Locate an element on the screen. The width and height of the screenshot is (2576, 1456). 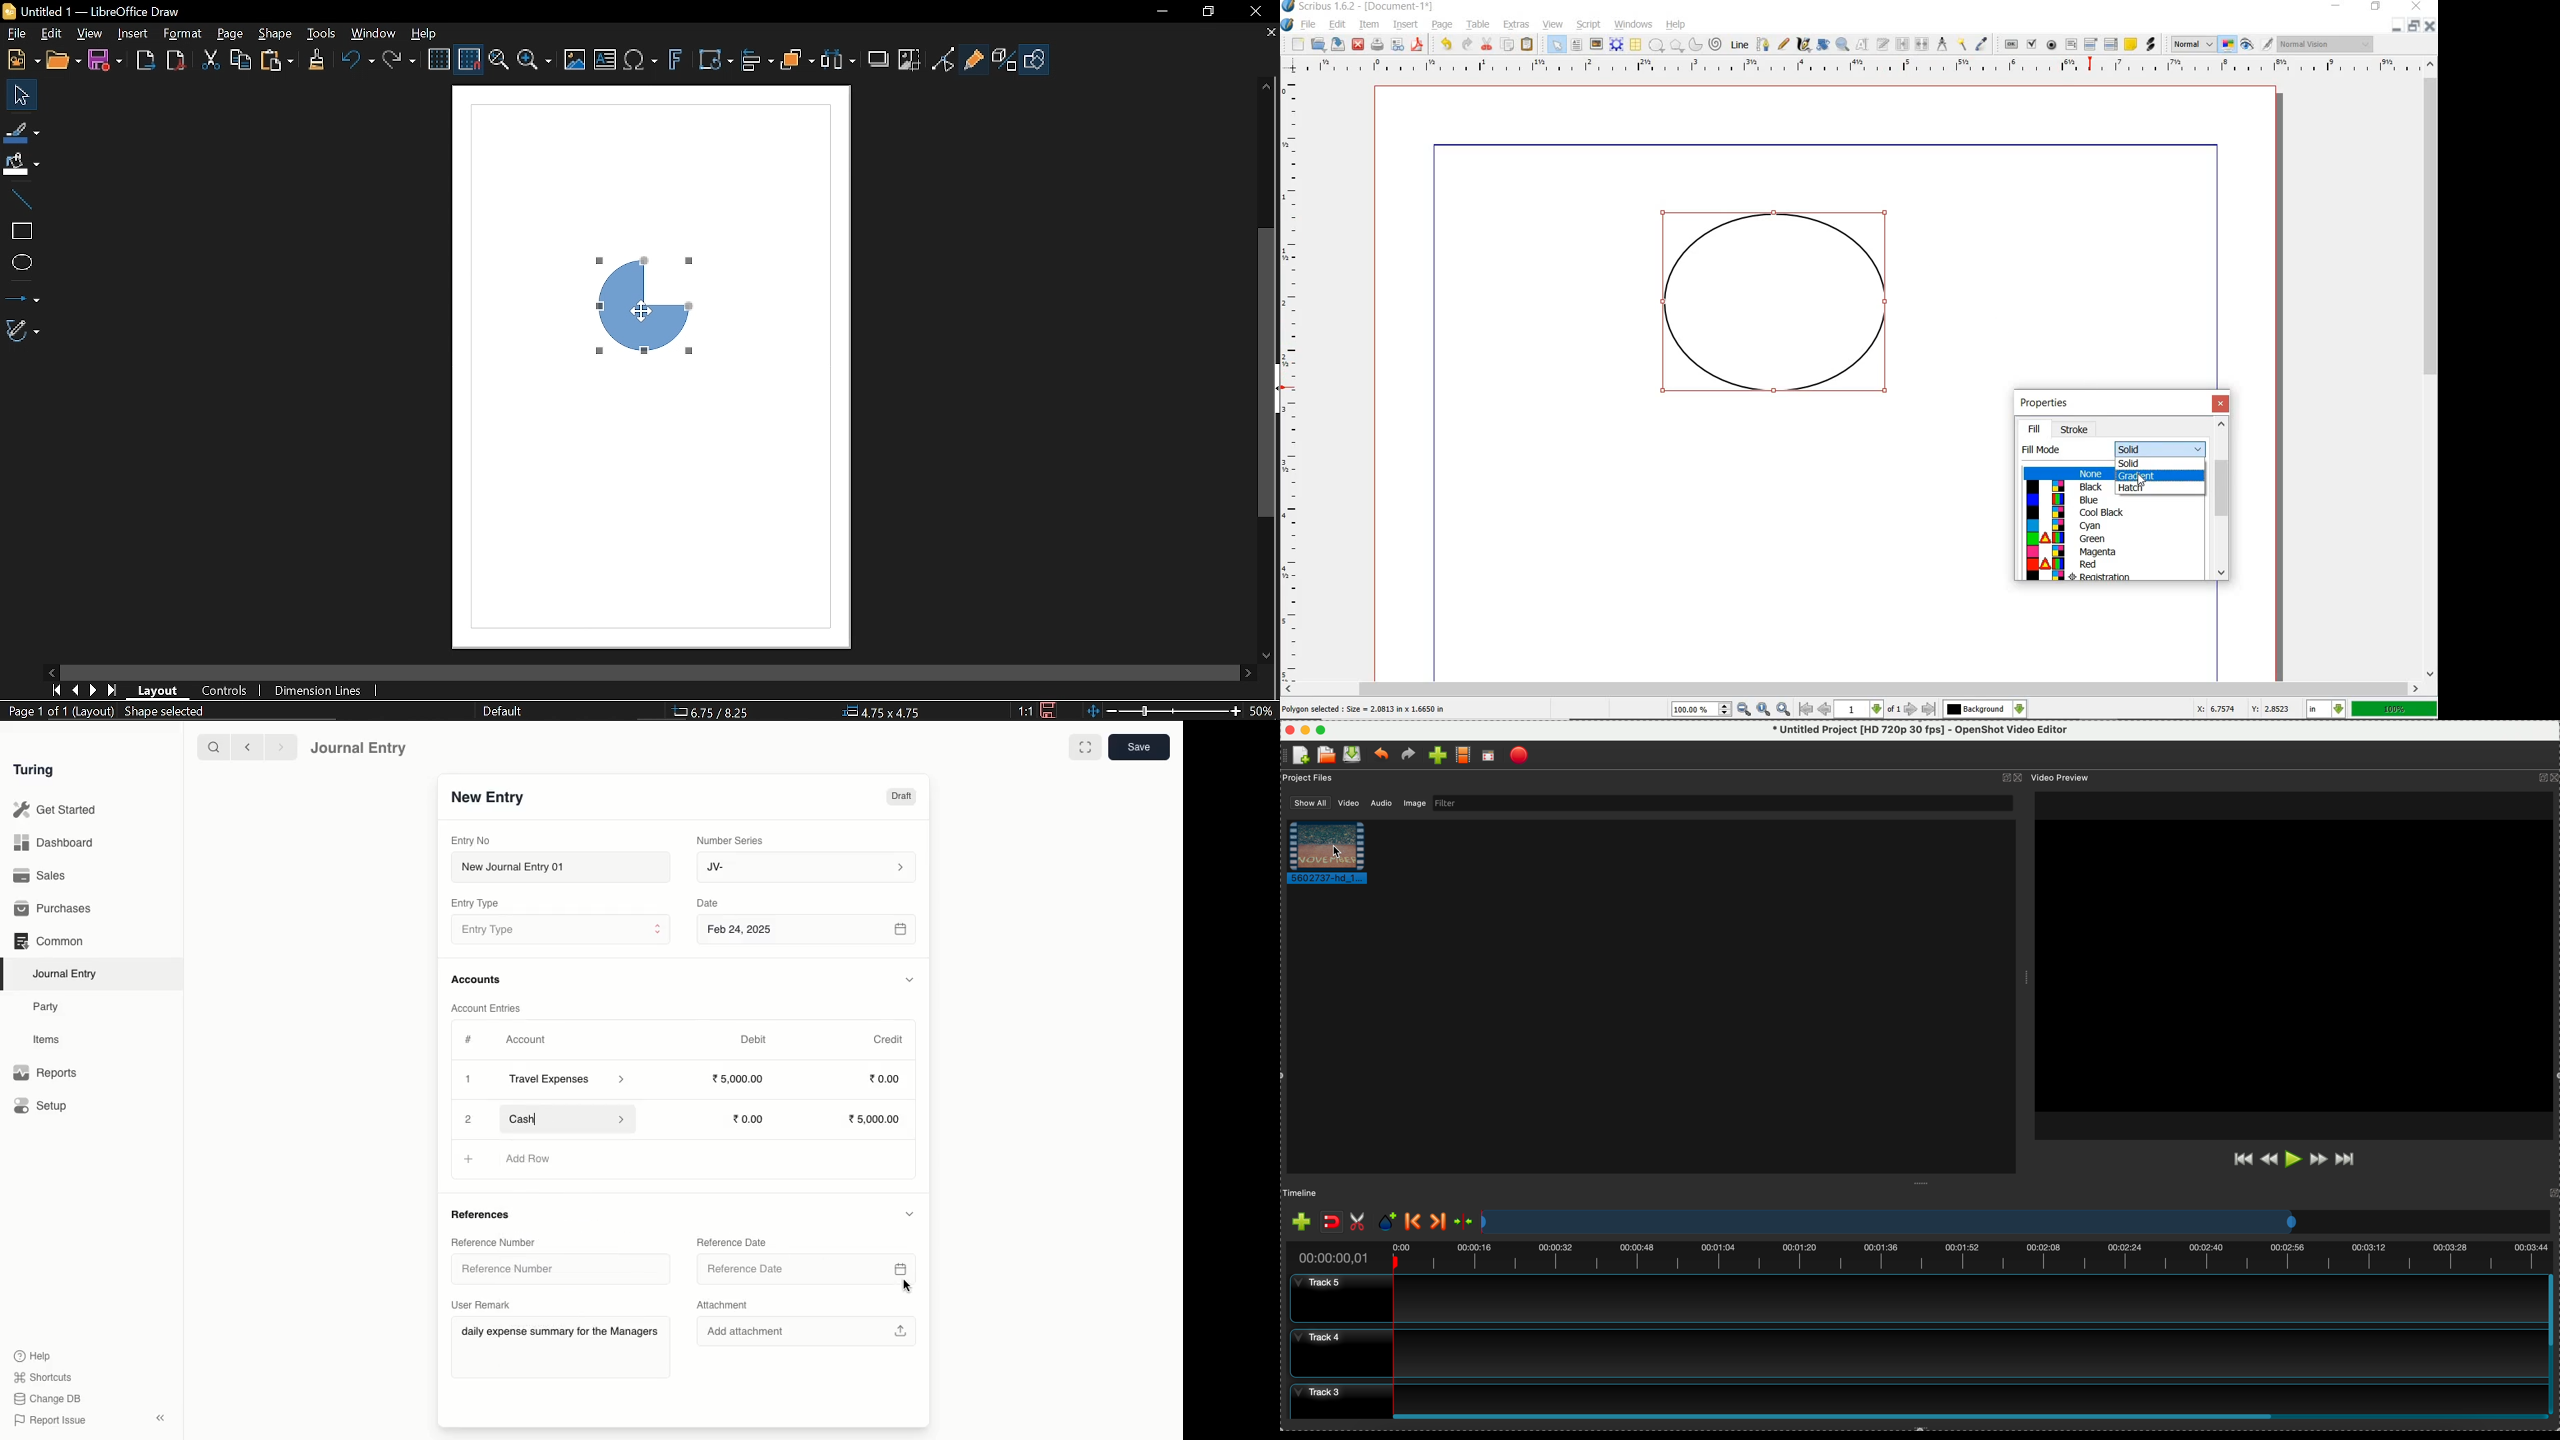
stroke is located at coordinates (2076, 430).